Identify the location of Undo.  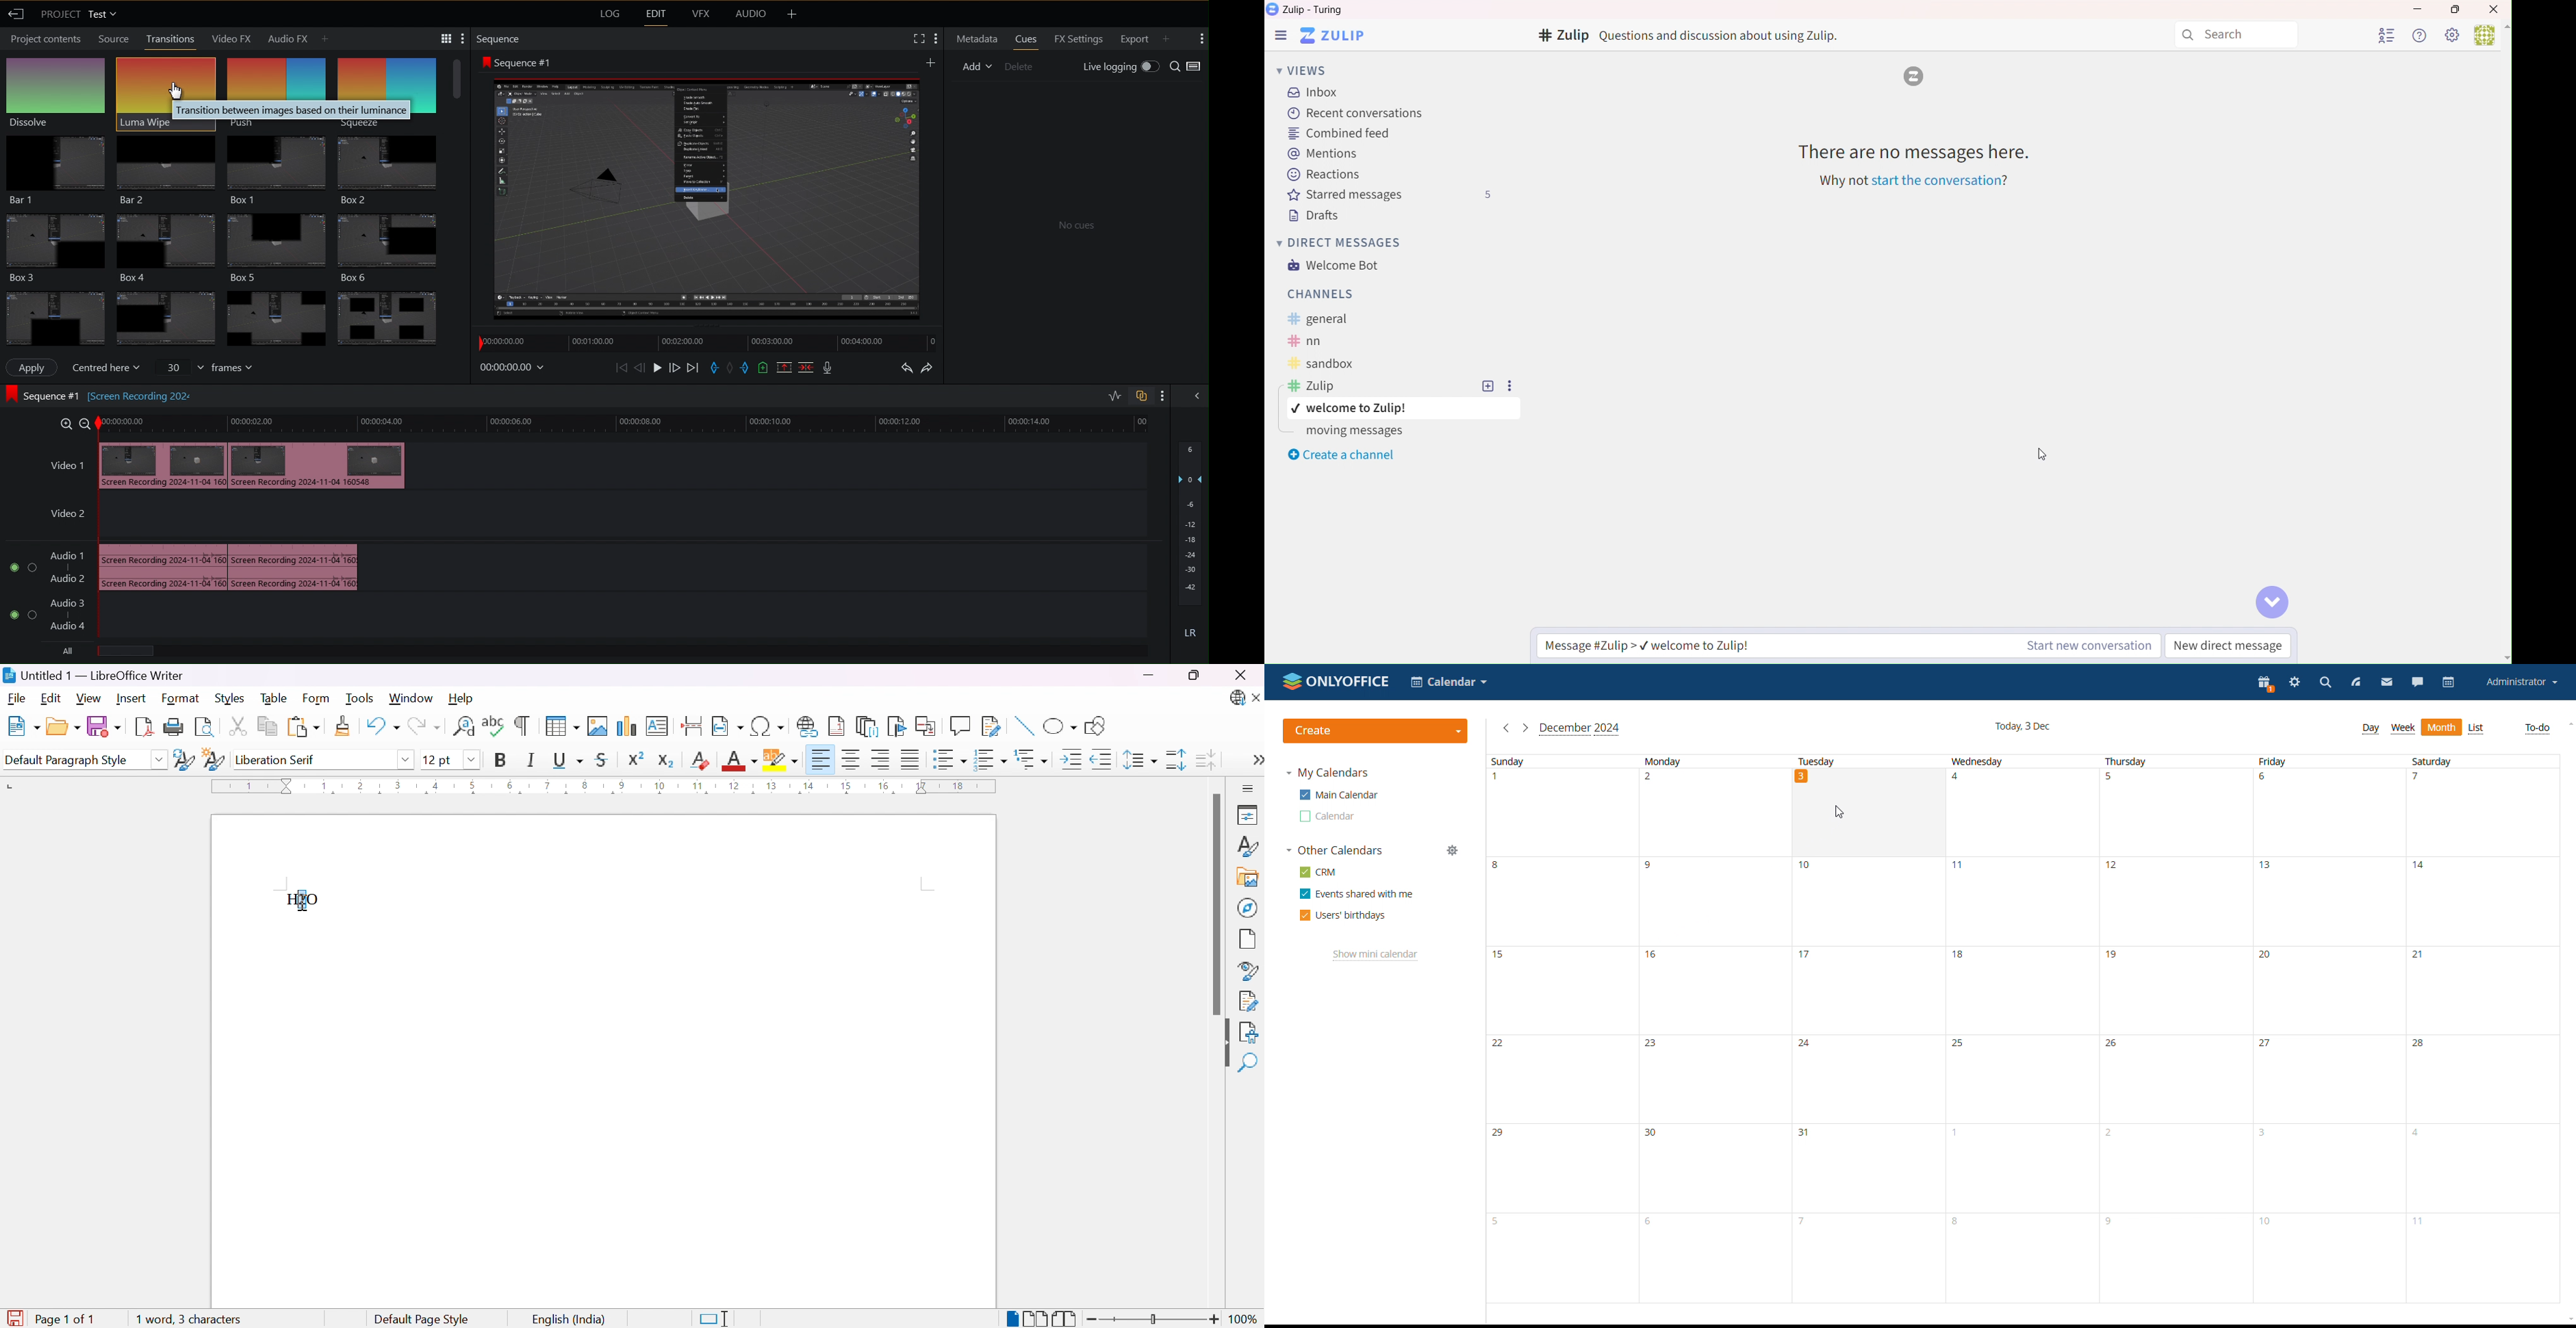
(381, 729).